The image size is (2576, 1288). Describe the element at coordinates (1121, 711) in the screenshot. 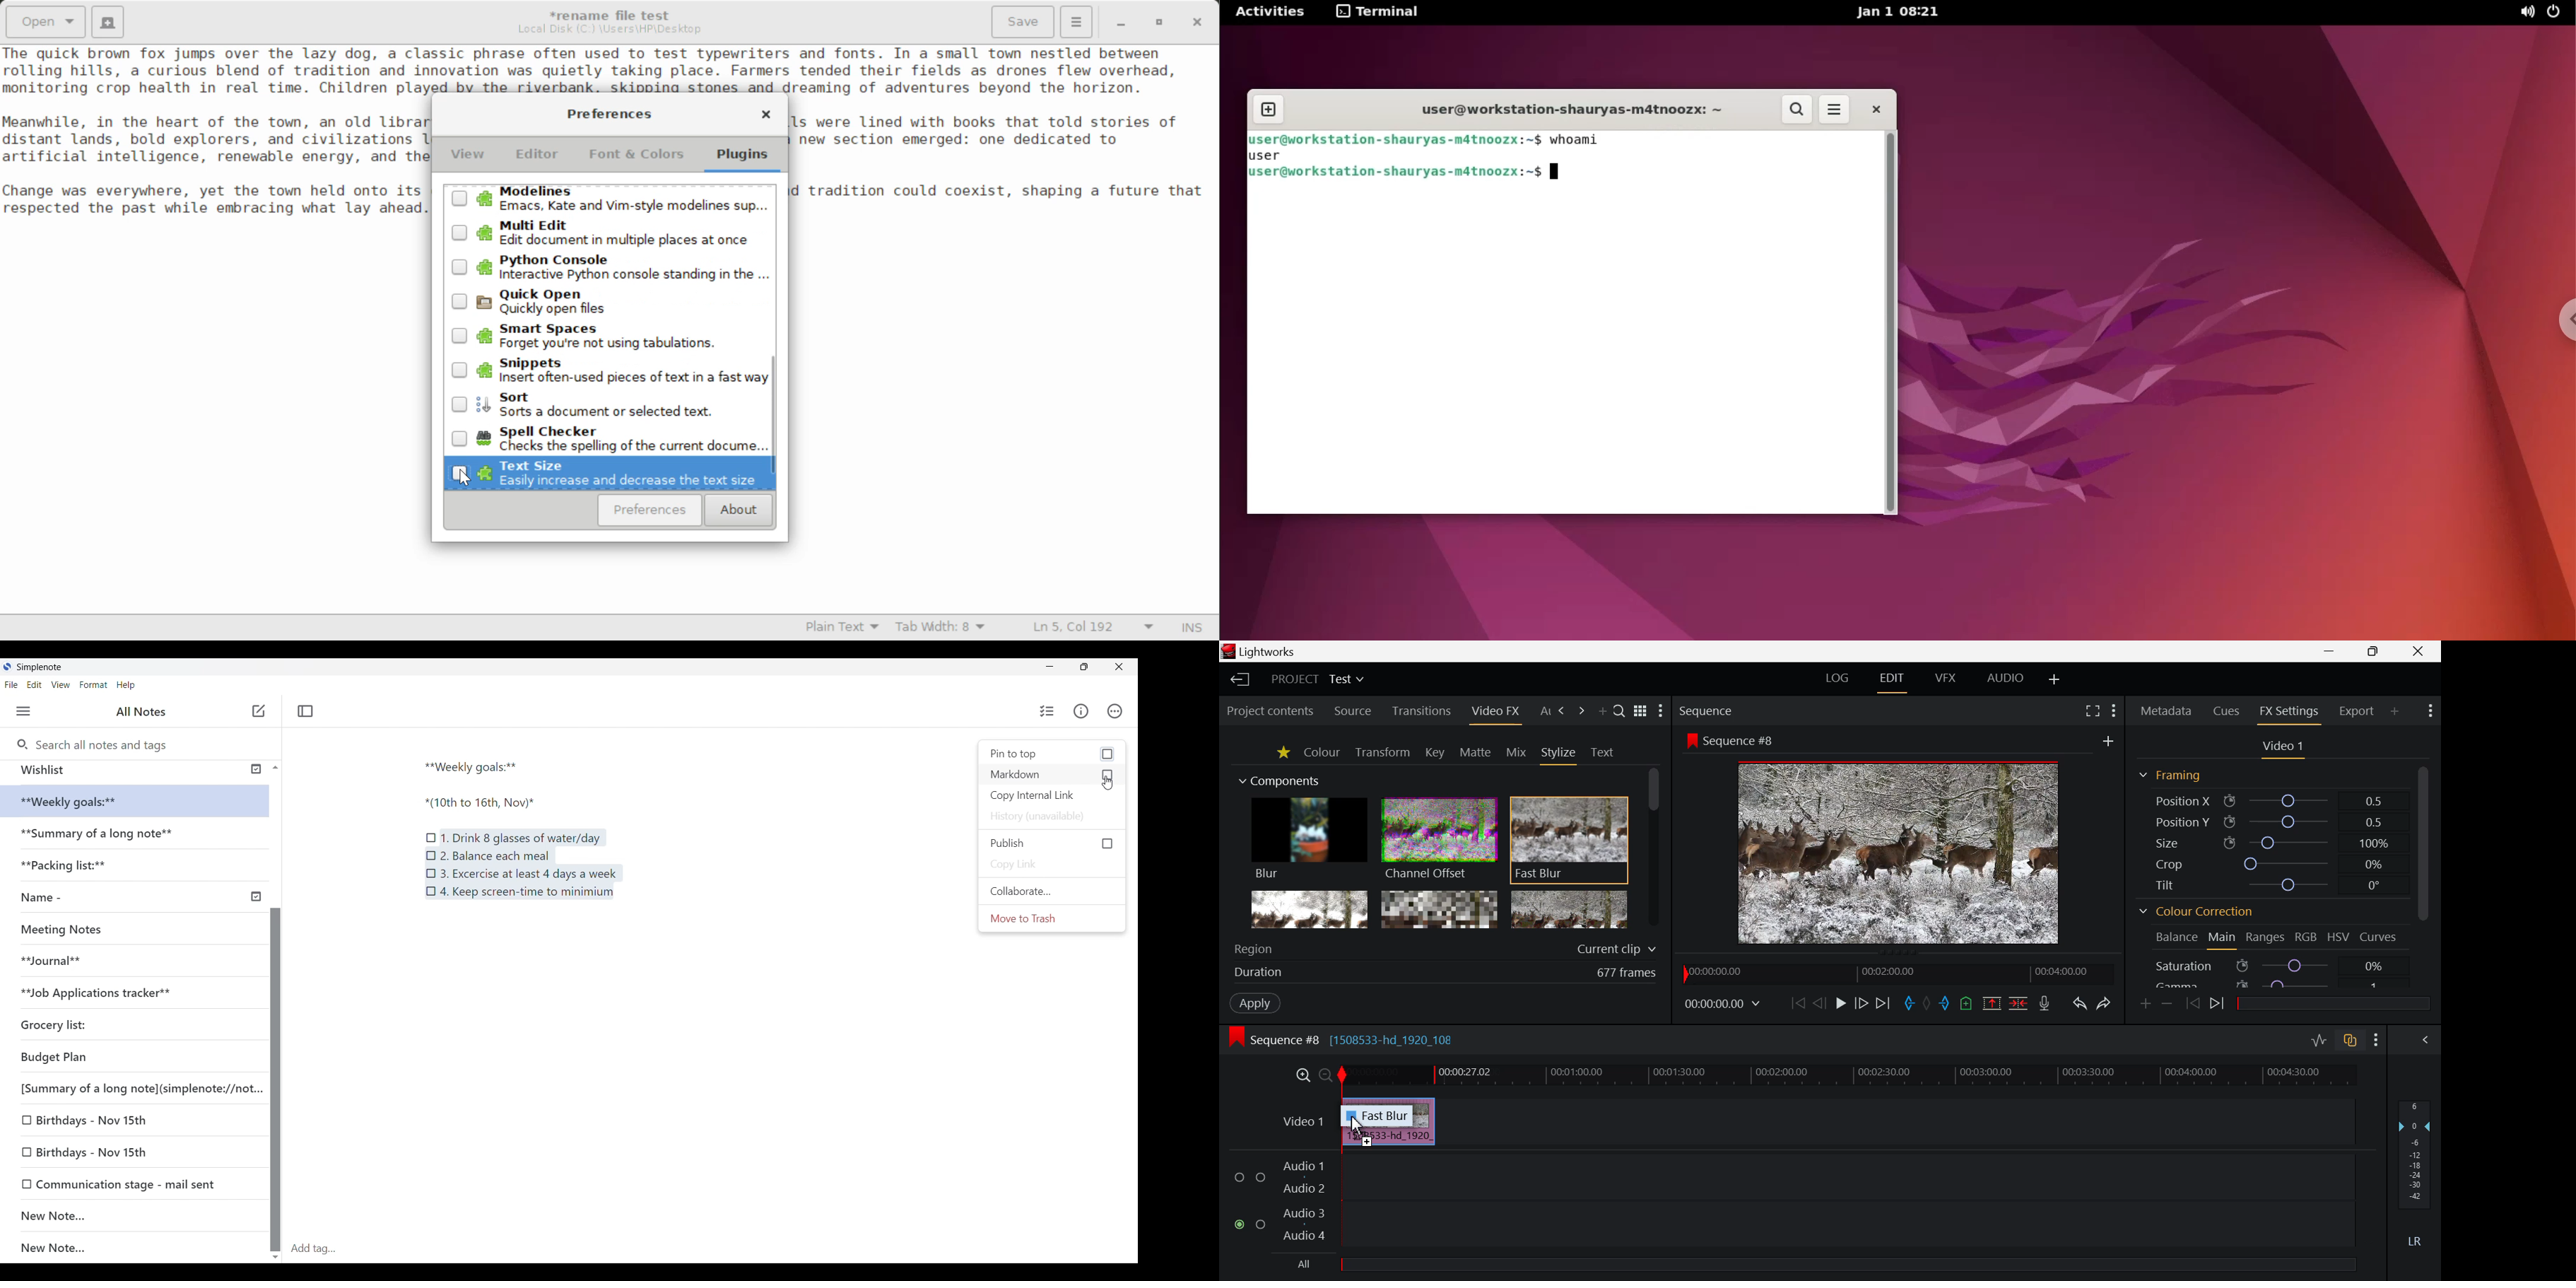

I see `Actions` at that location.